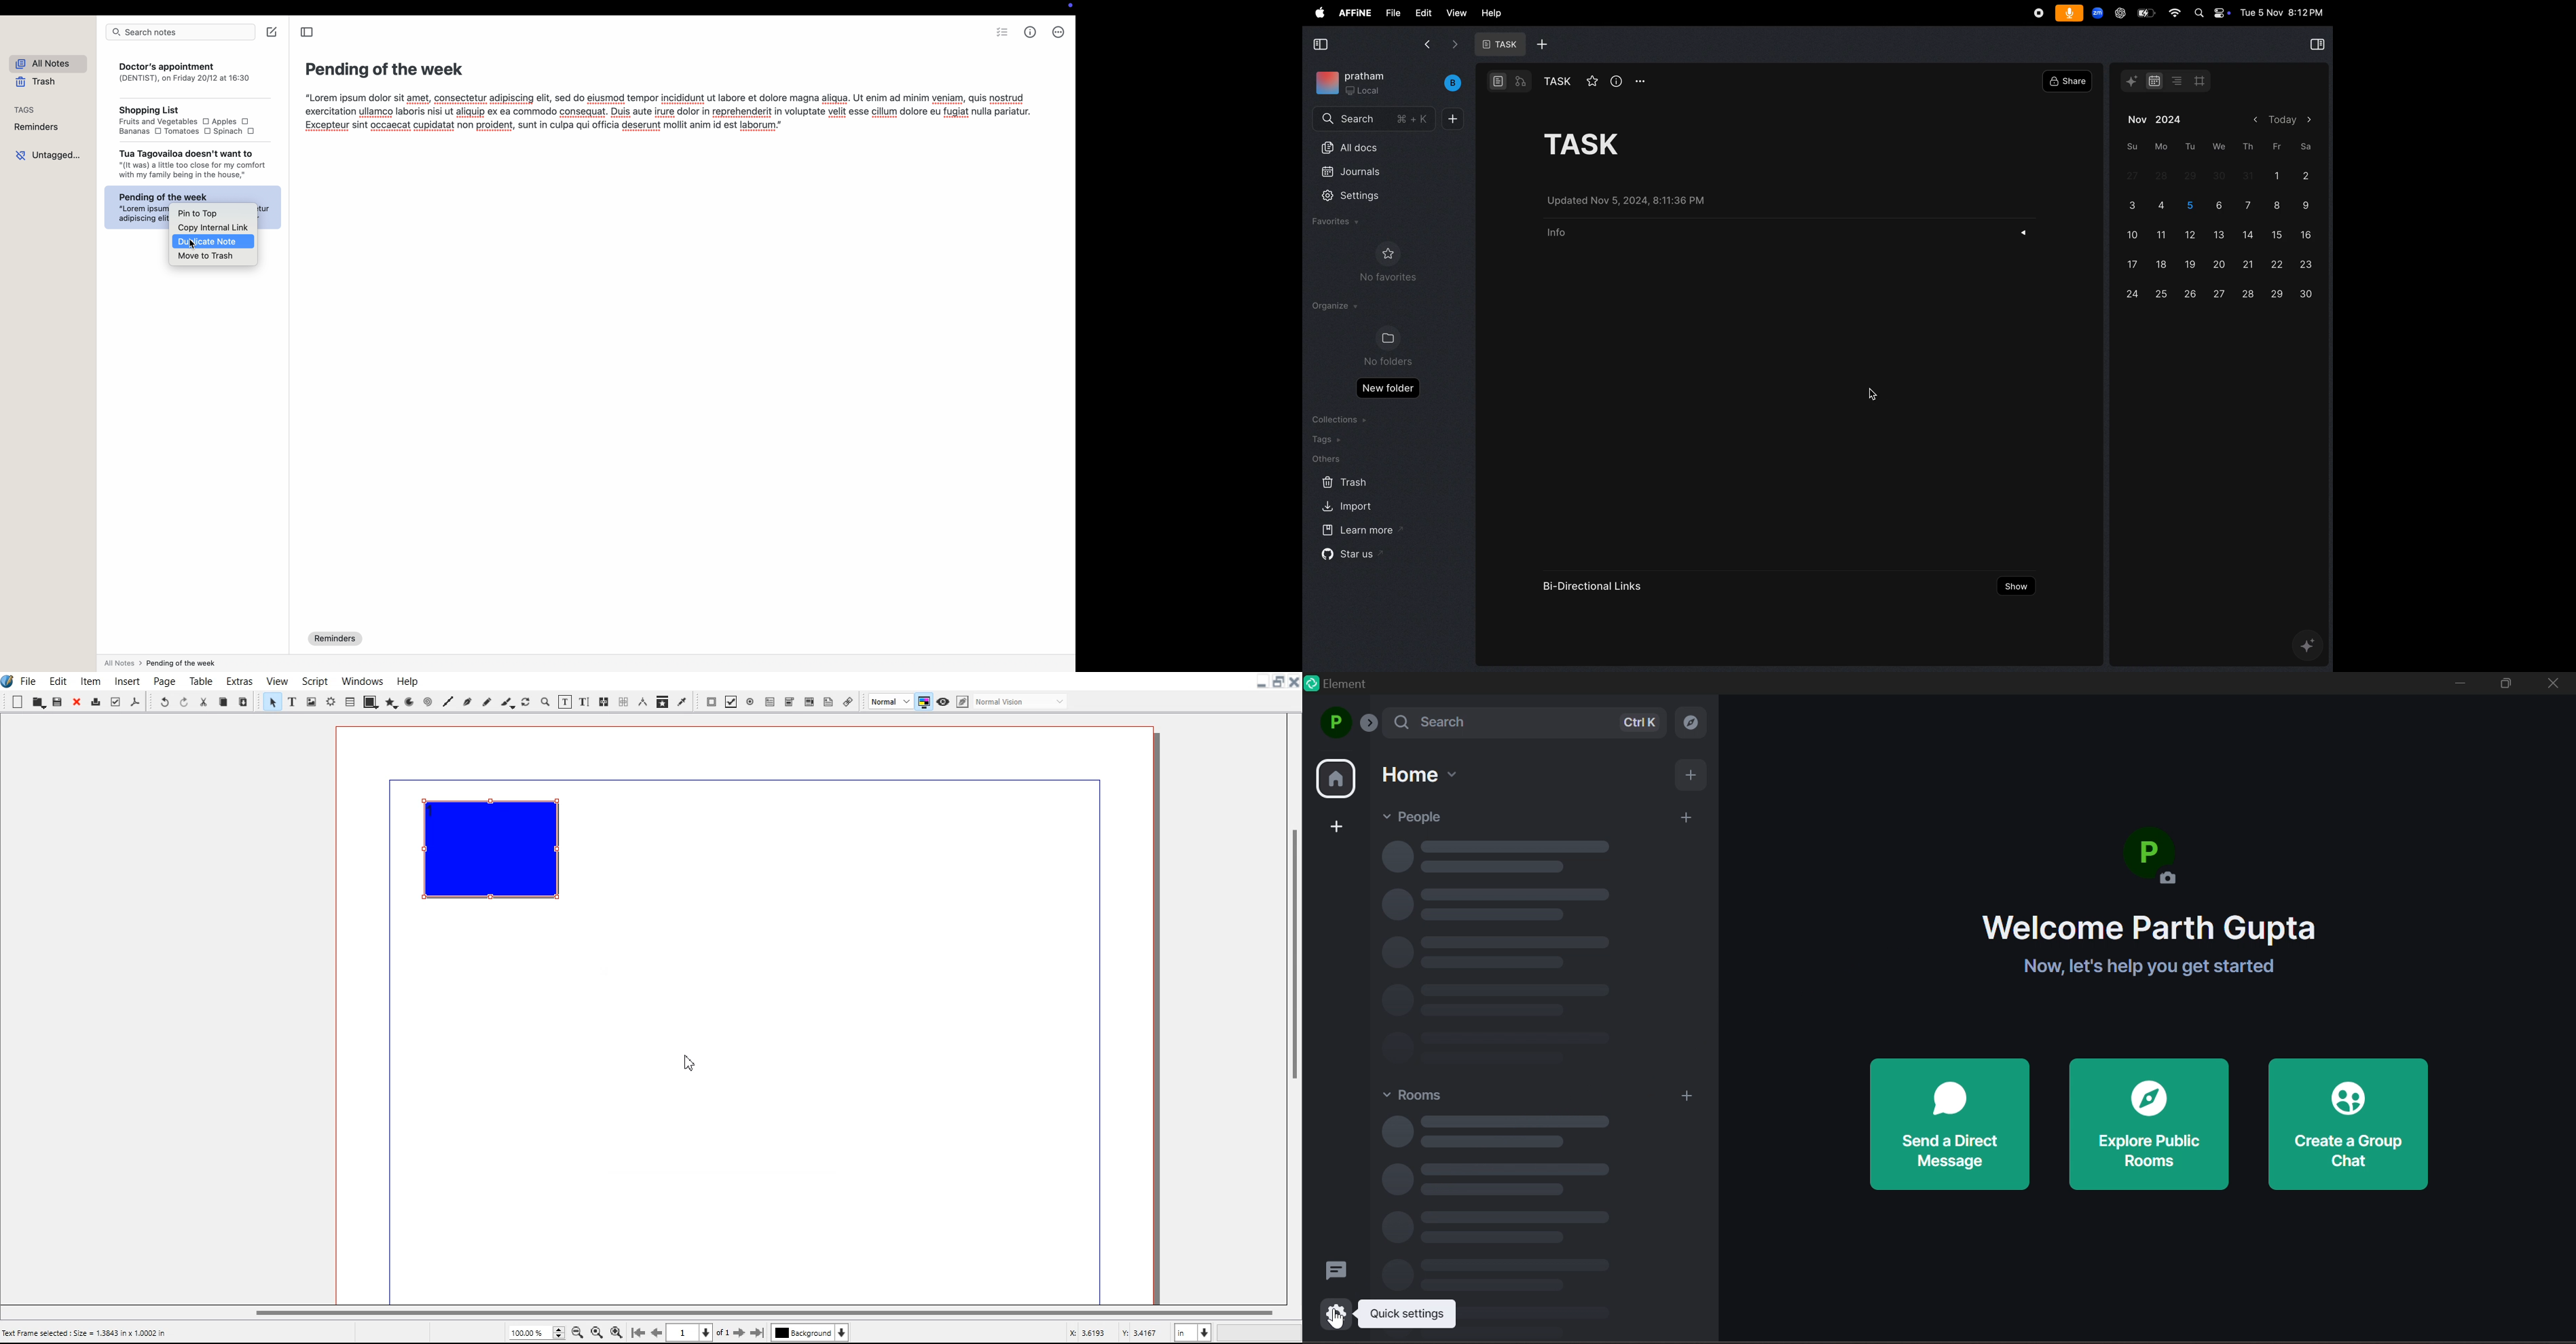 This screenshot has height=1344, width=2576. Describe the element at coordinates (809, 1333) in the screenshot. I see `Select layer background` at that location.